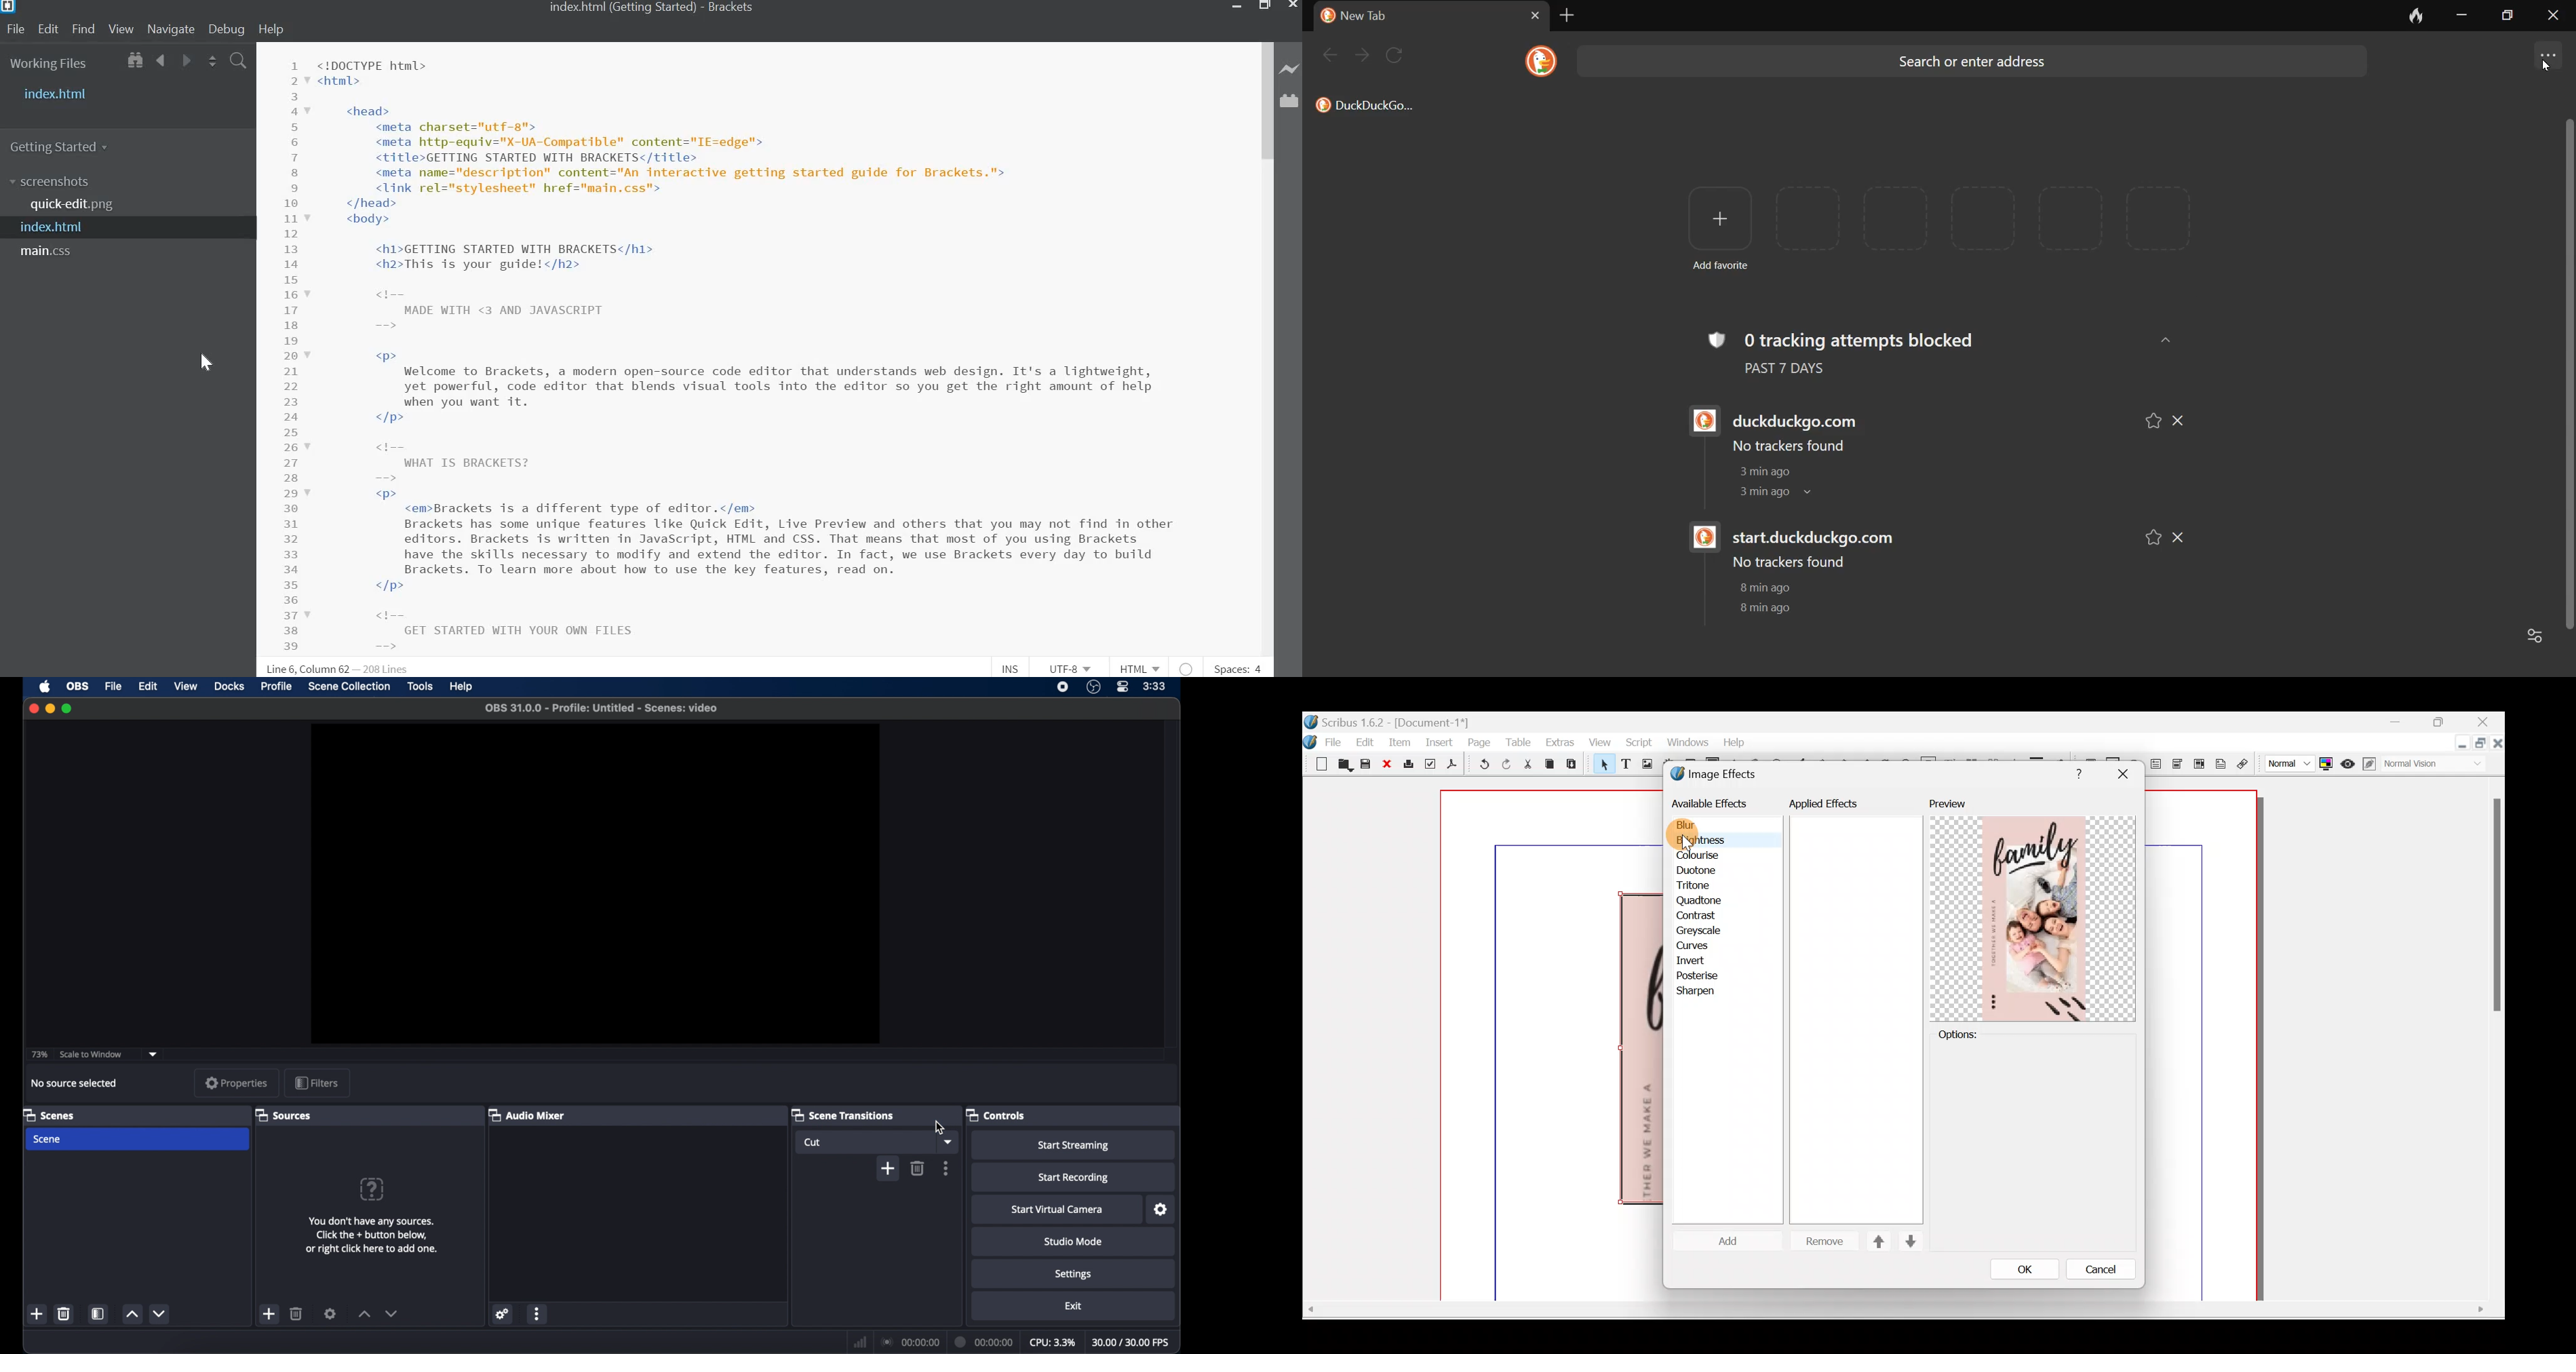  Describe the element at coordinates (1701, 538) in the screenshot. I see `duckduck go logo` at that location.